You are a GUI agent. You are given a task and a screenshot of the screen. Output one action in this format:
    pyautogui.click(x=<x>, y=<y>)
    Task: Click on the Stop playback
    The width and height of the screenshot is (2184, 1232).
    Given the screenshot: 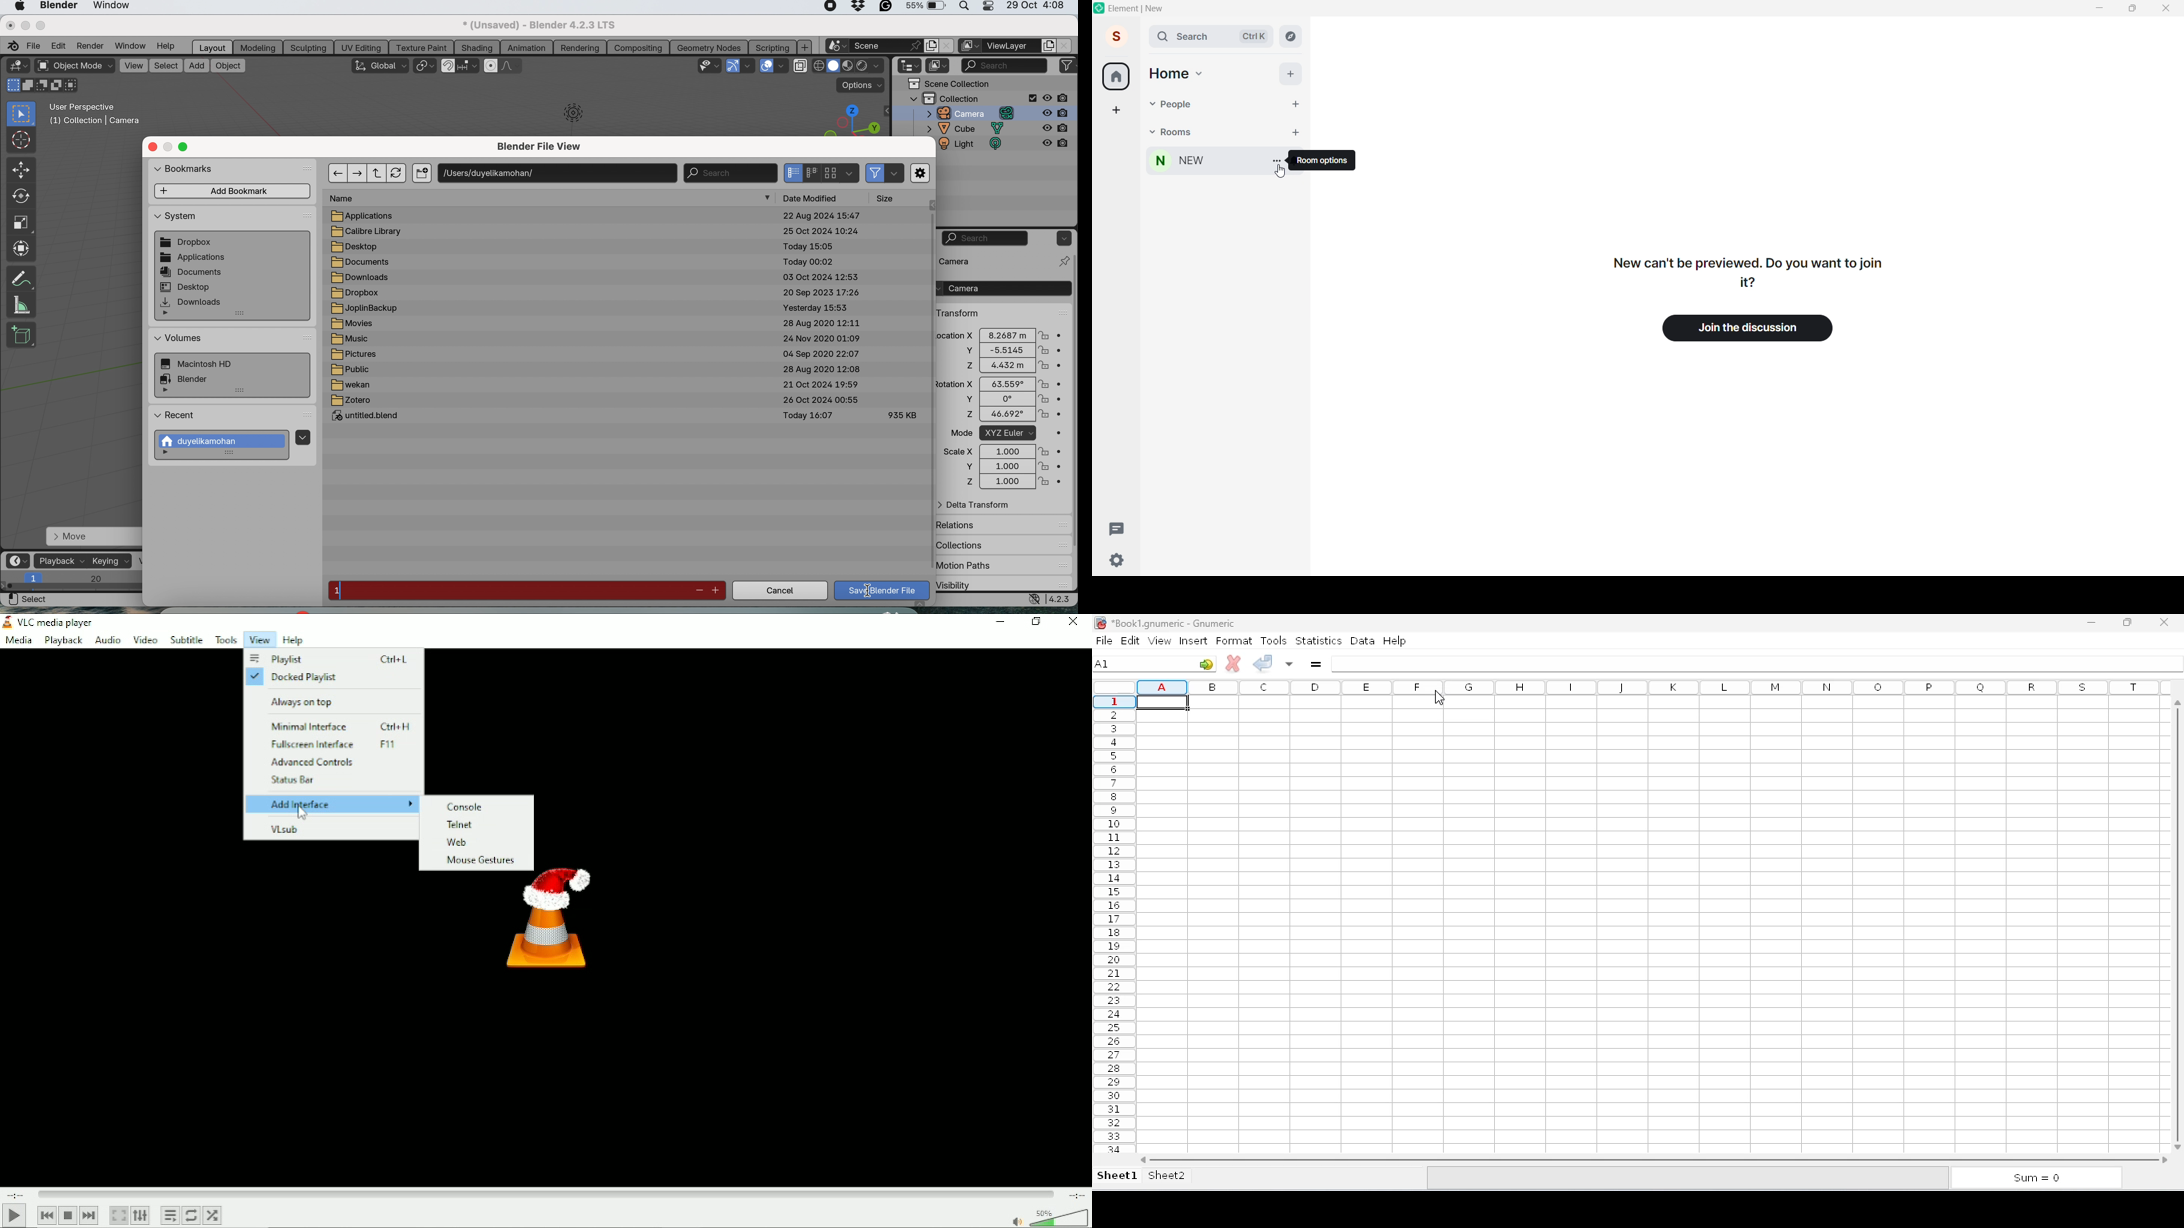 What is the action you would take?
    pyautogui.click(x=69, y=1216)
    